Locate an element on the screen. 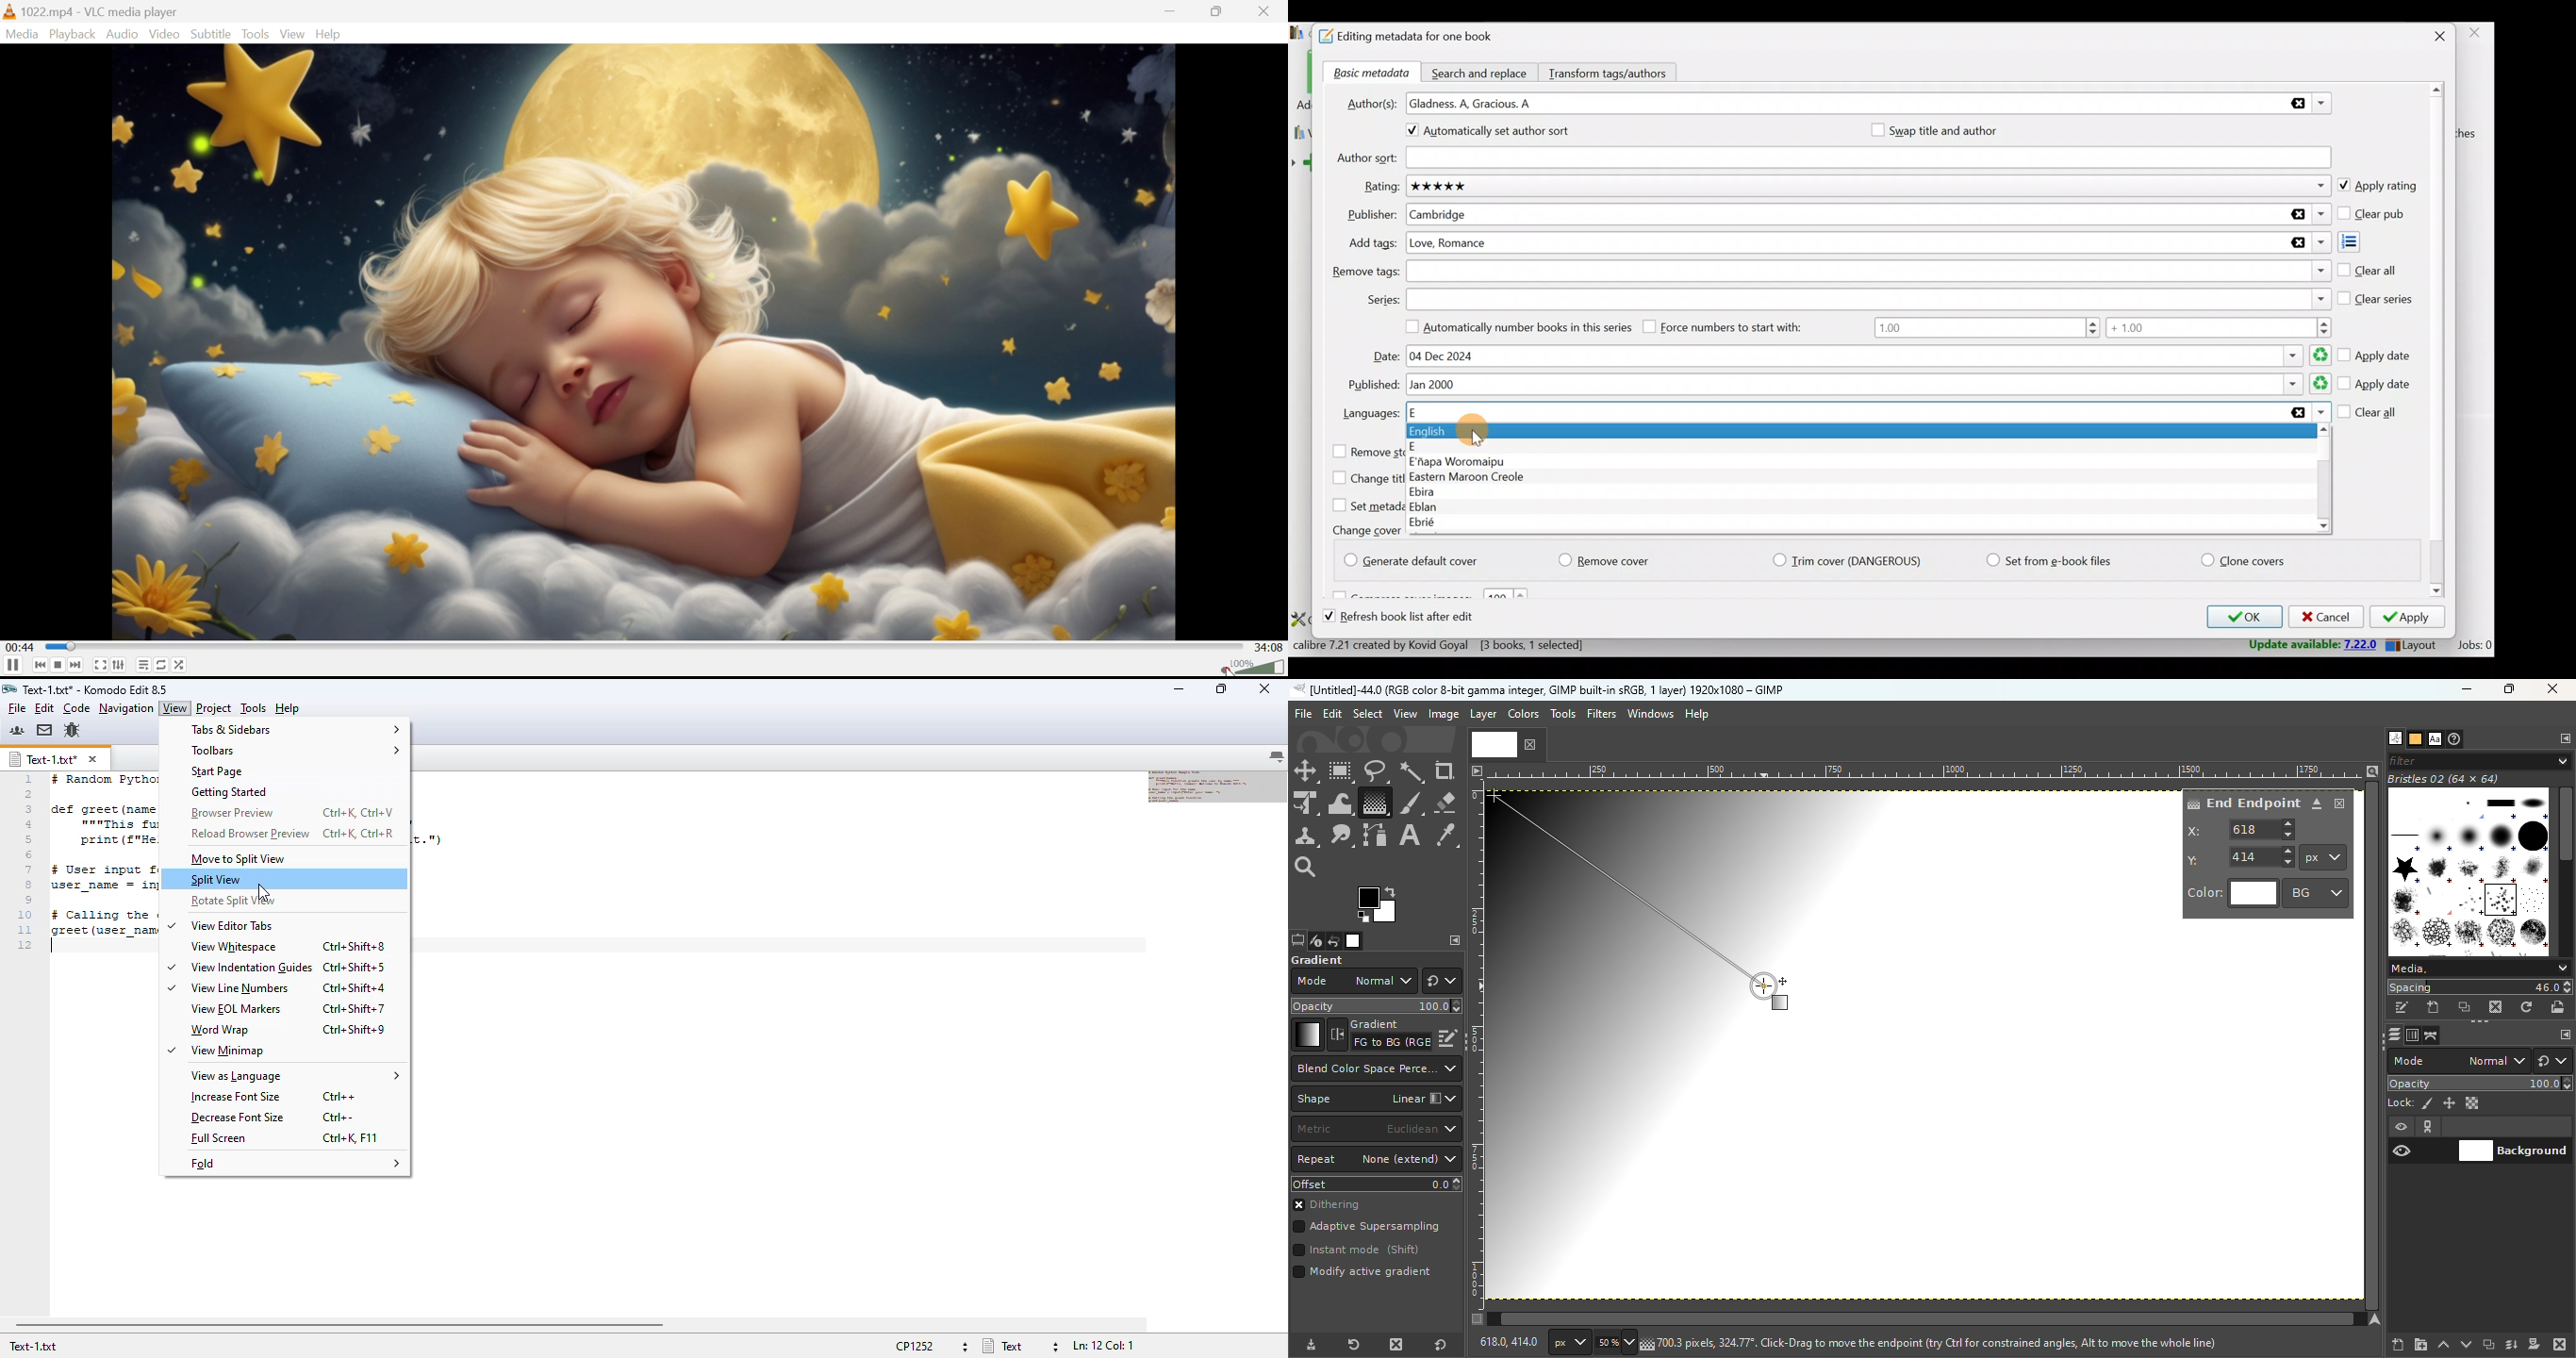 The width and height of the screenshot is (2576, 1372). file position is located at coordinates (1103, 1347).